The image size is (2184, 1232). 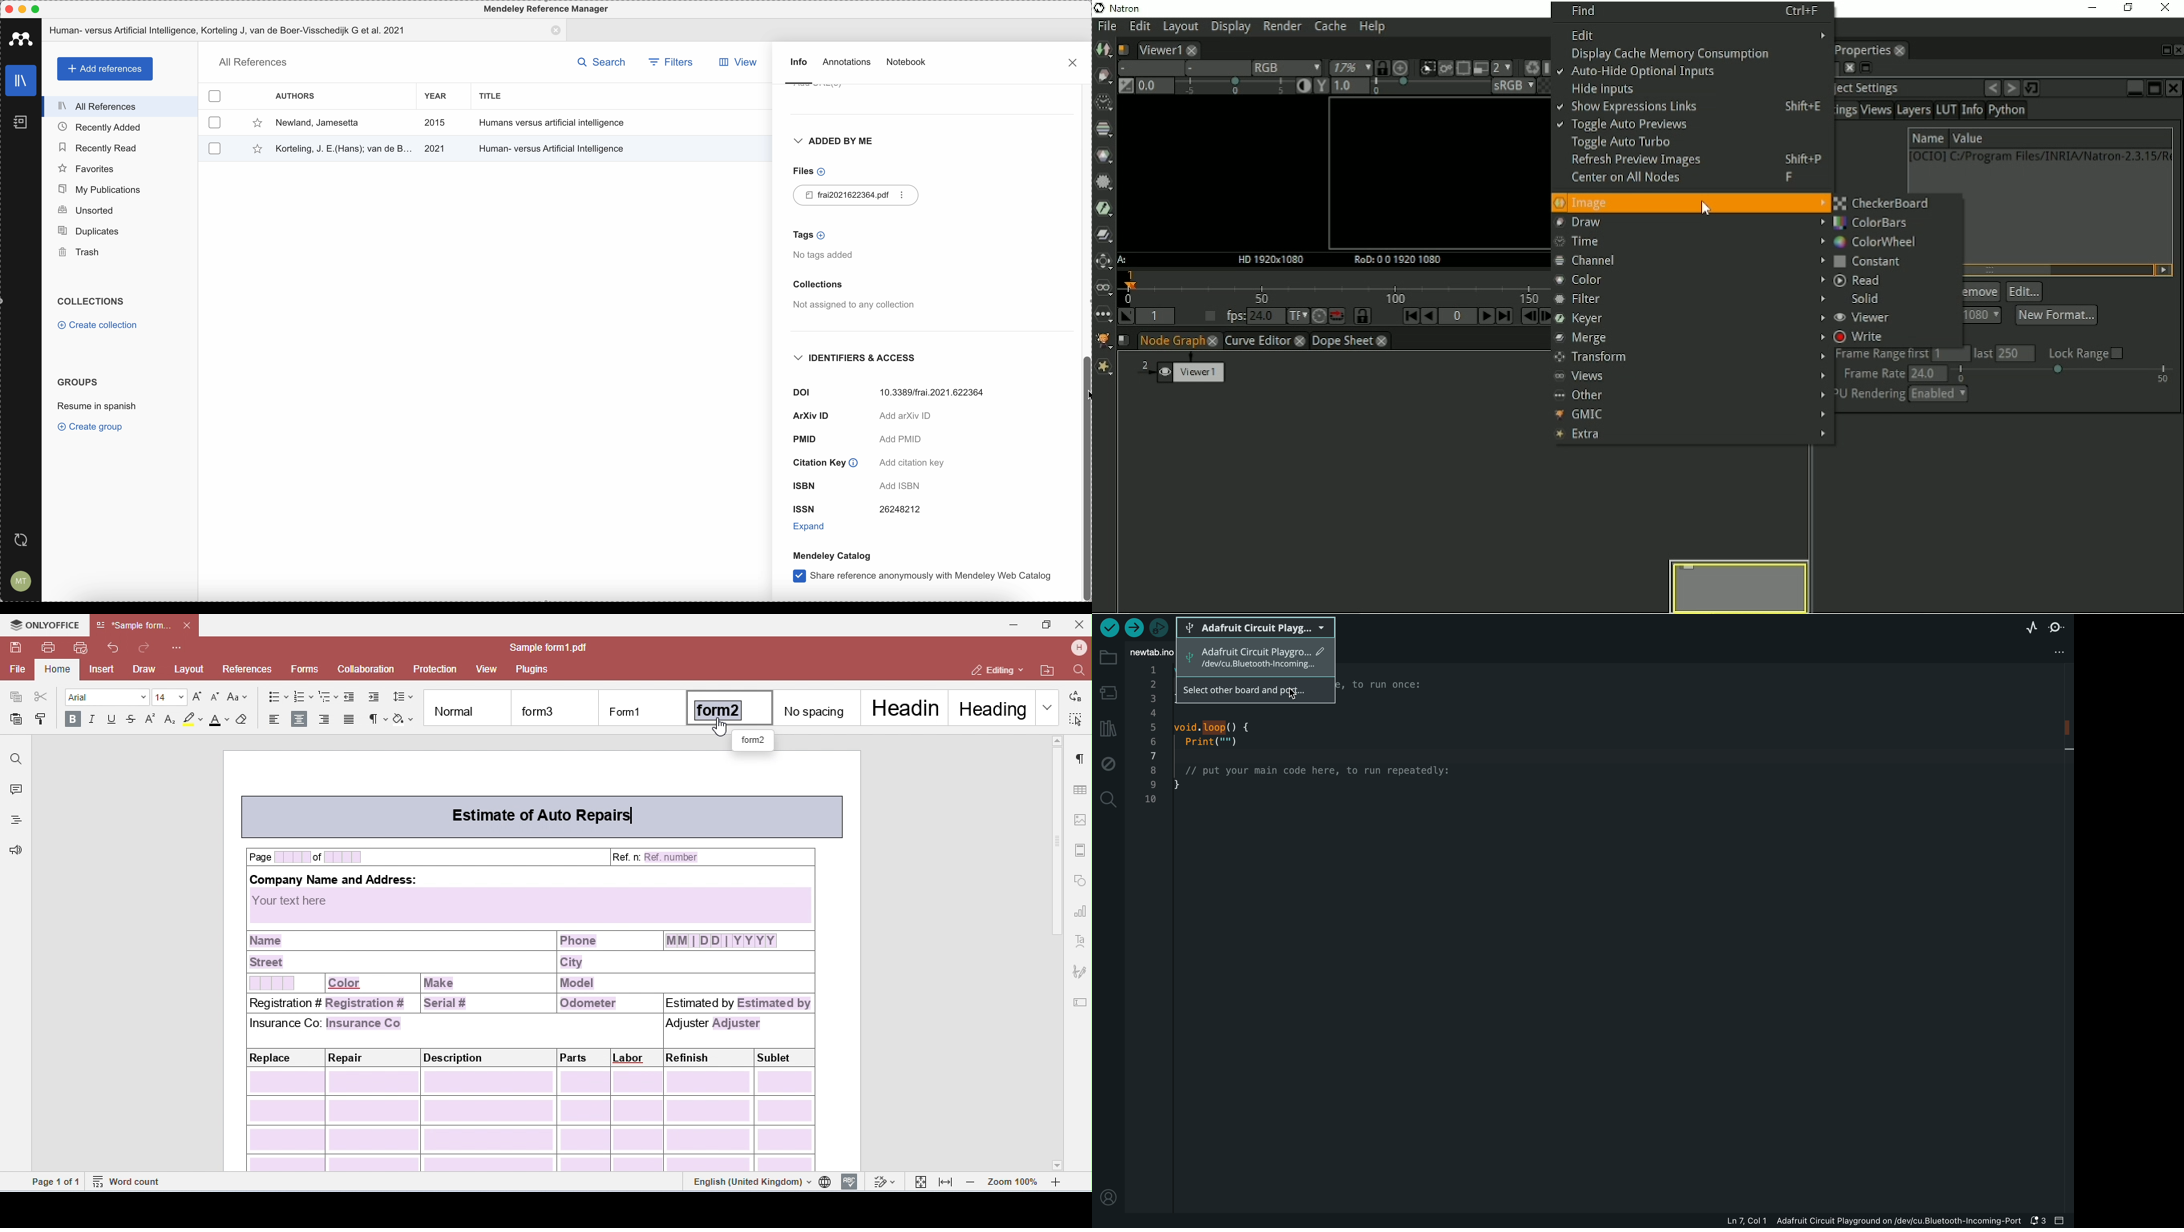 I want to click on title, so click(x=494, y=96).